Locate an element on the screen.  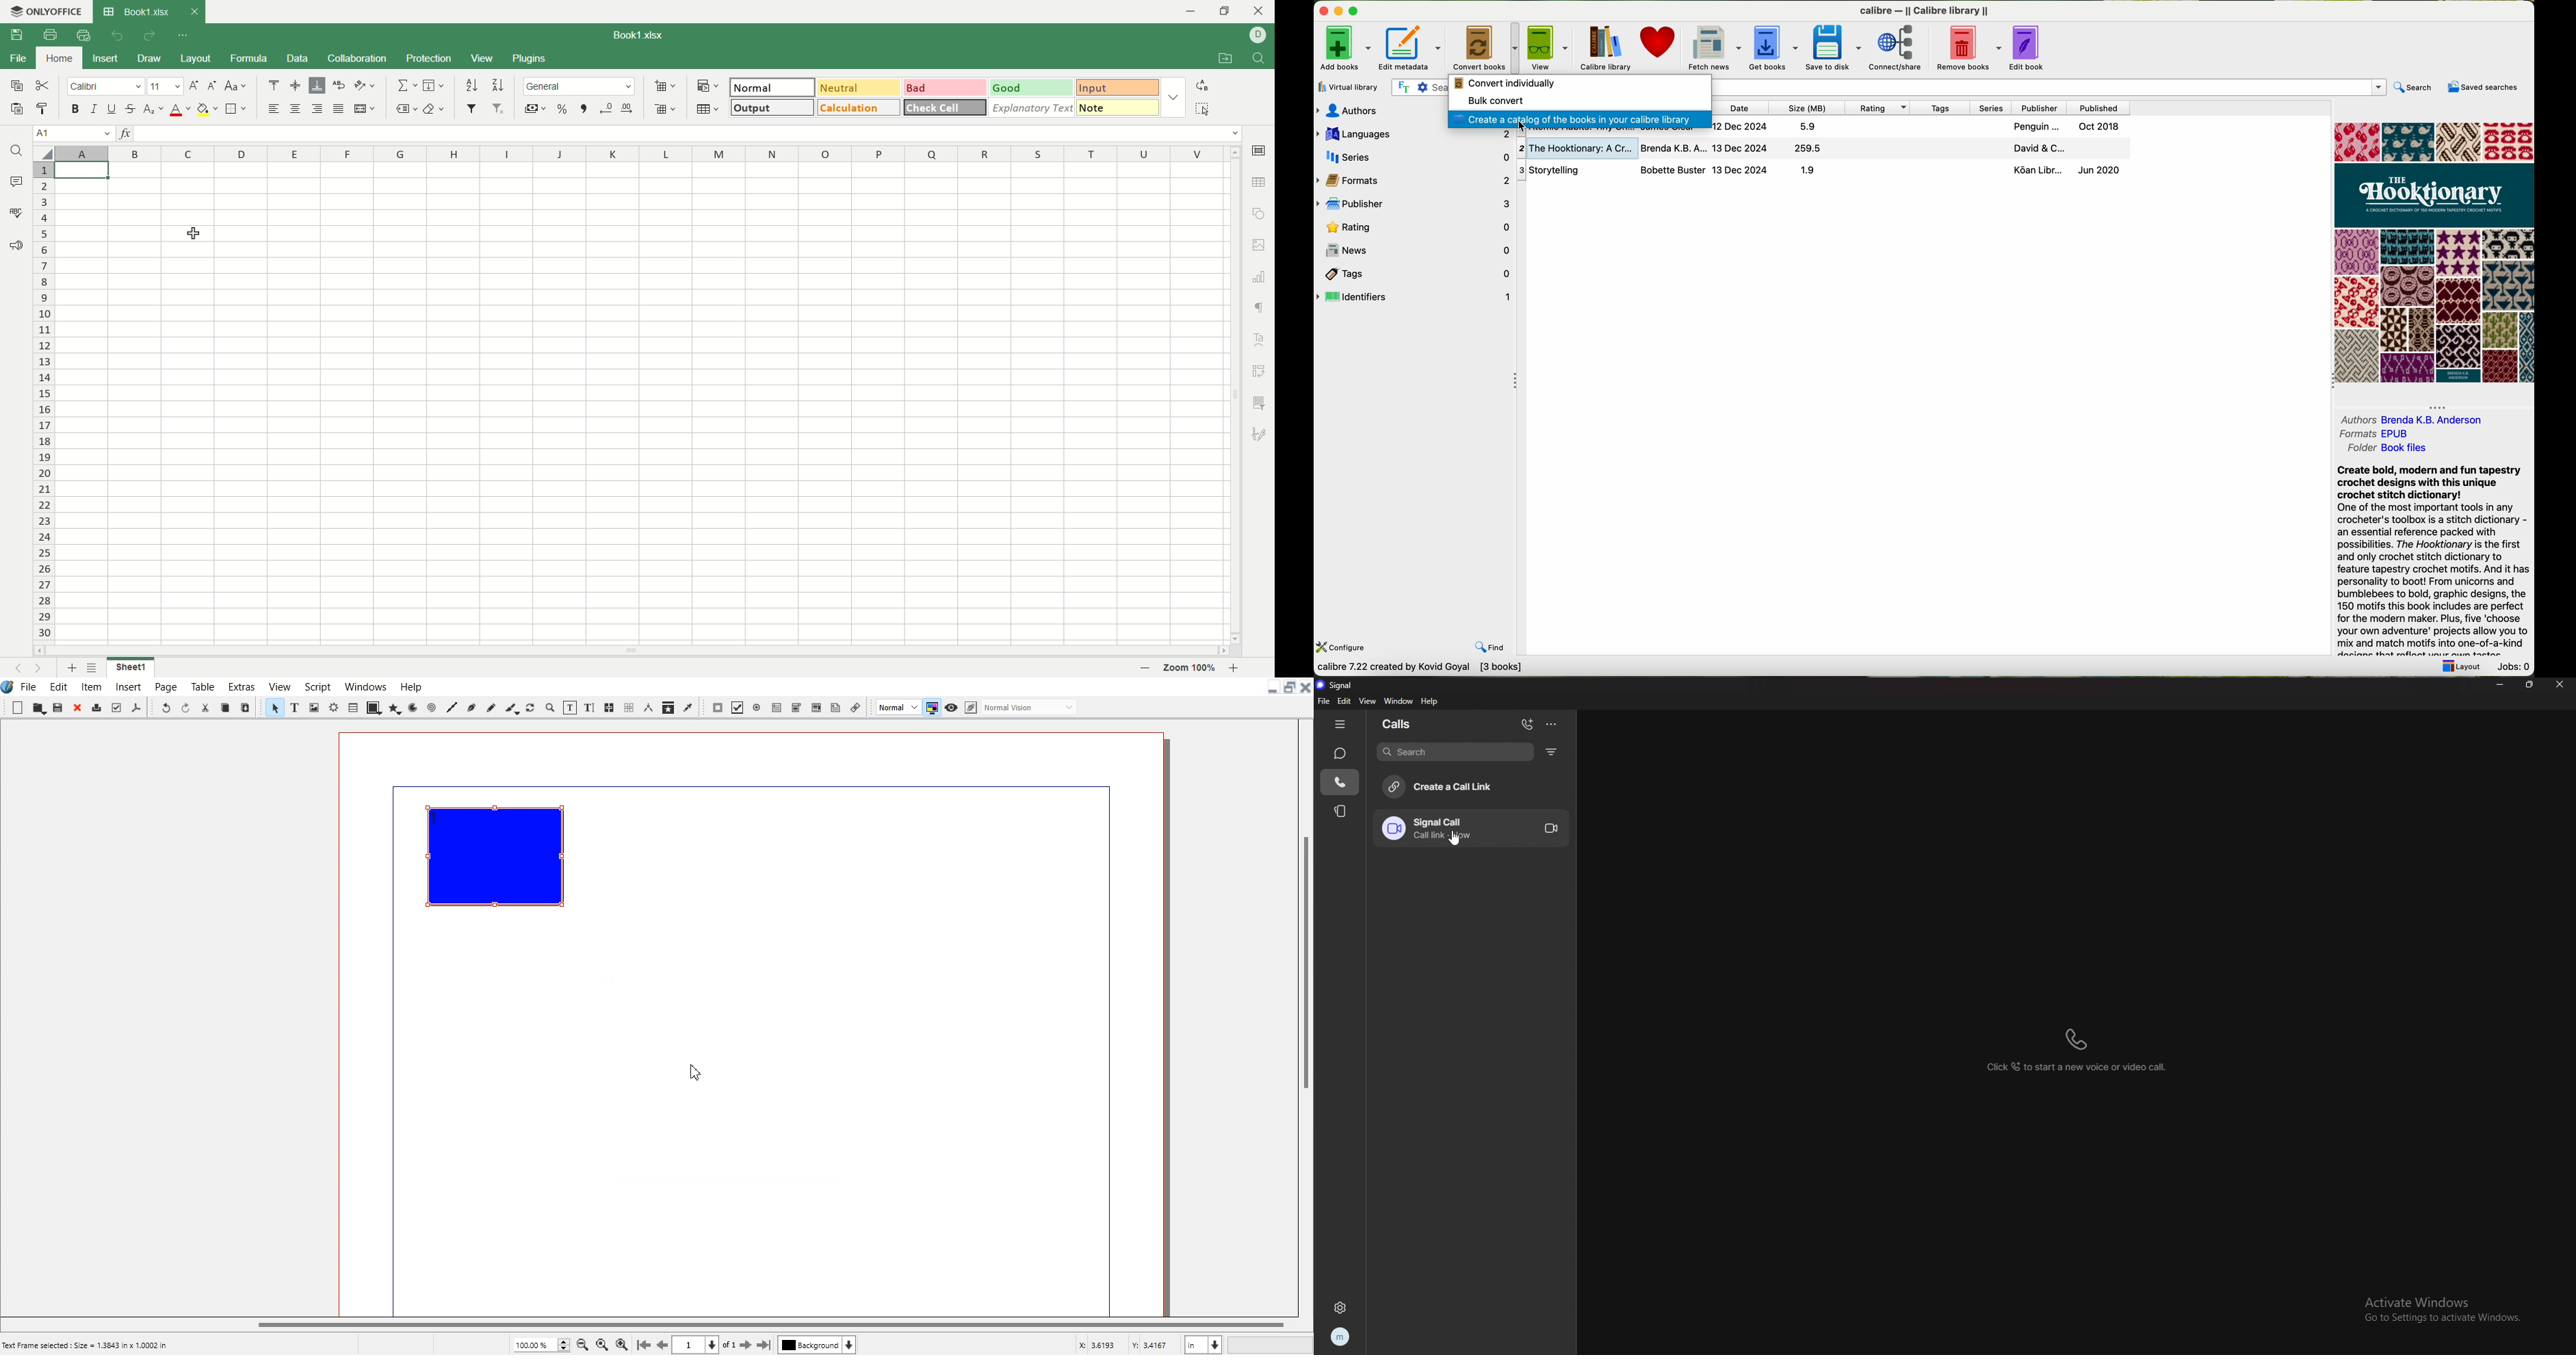
decrease decimal is located at coordinates (607, 108).